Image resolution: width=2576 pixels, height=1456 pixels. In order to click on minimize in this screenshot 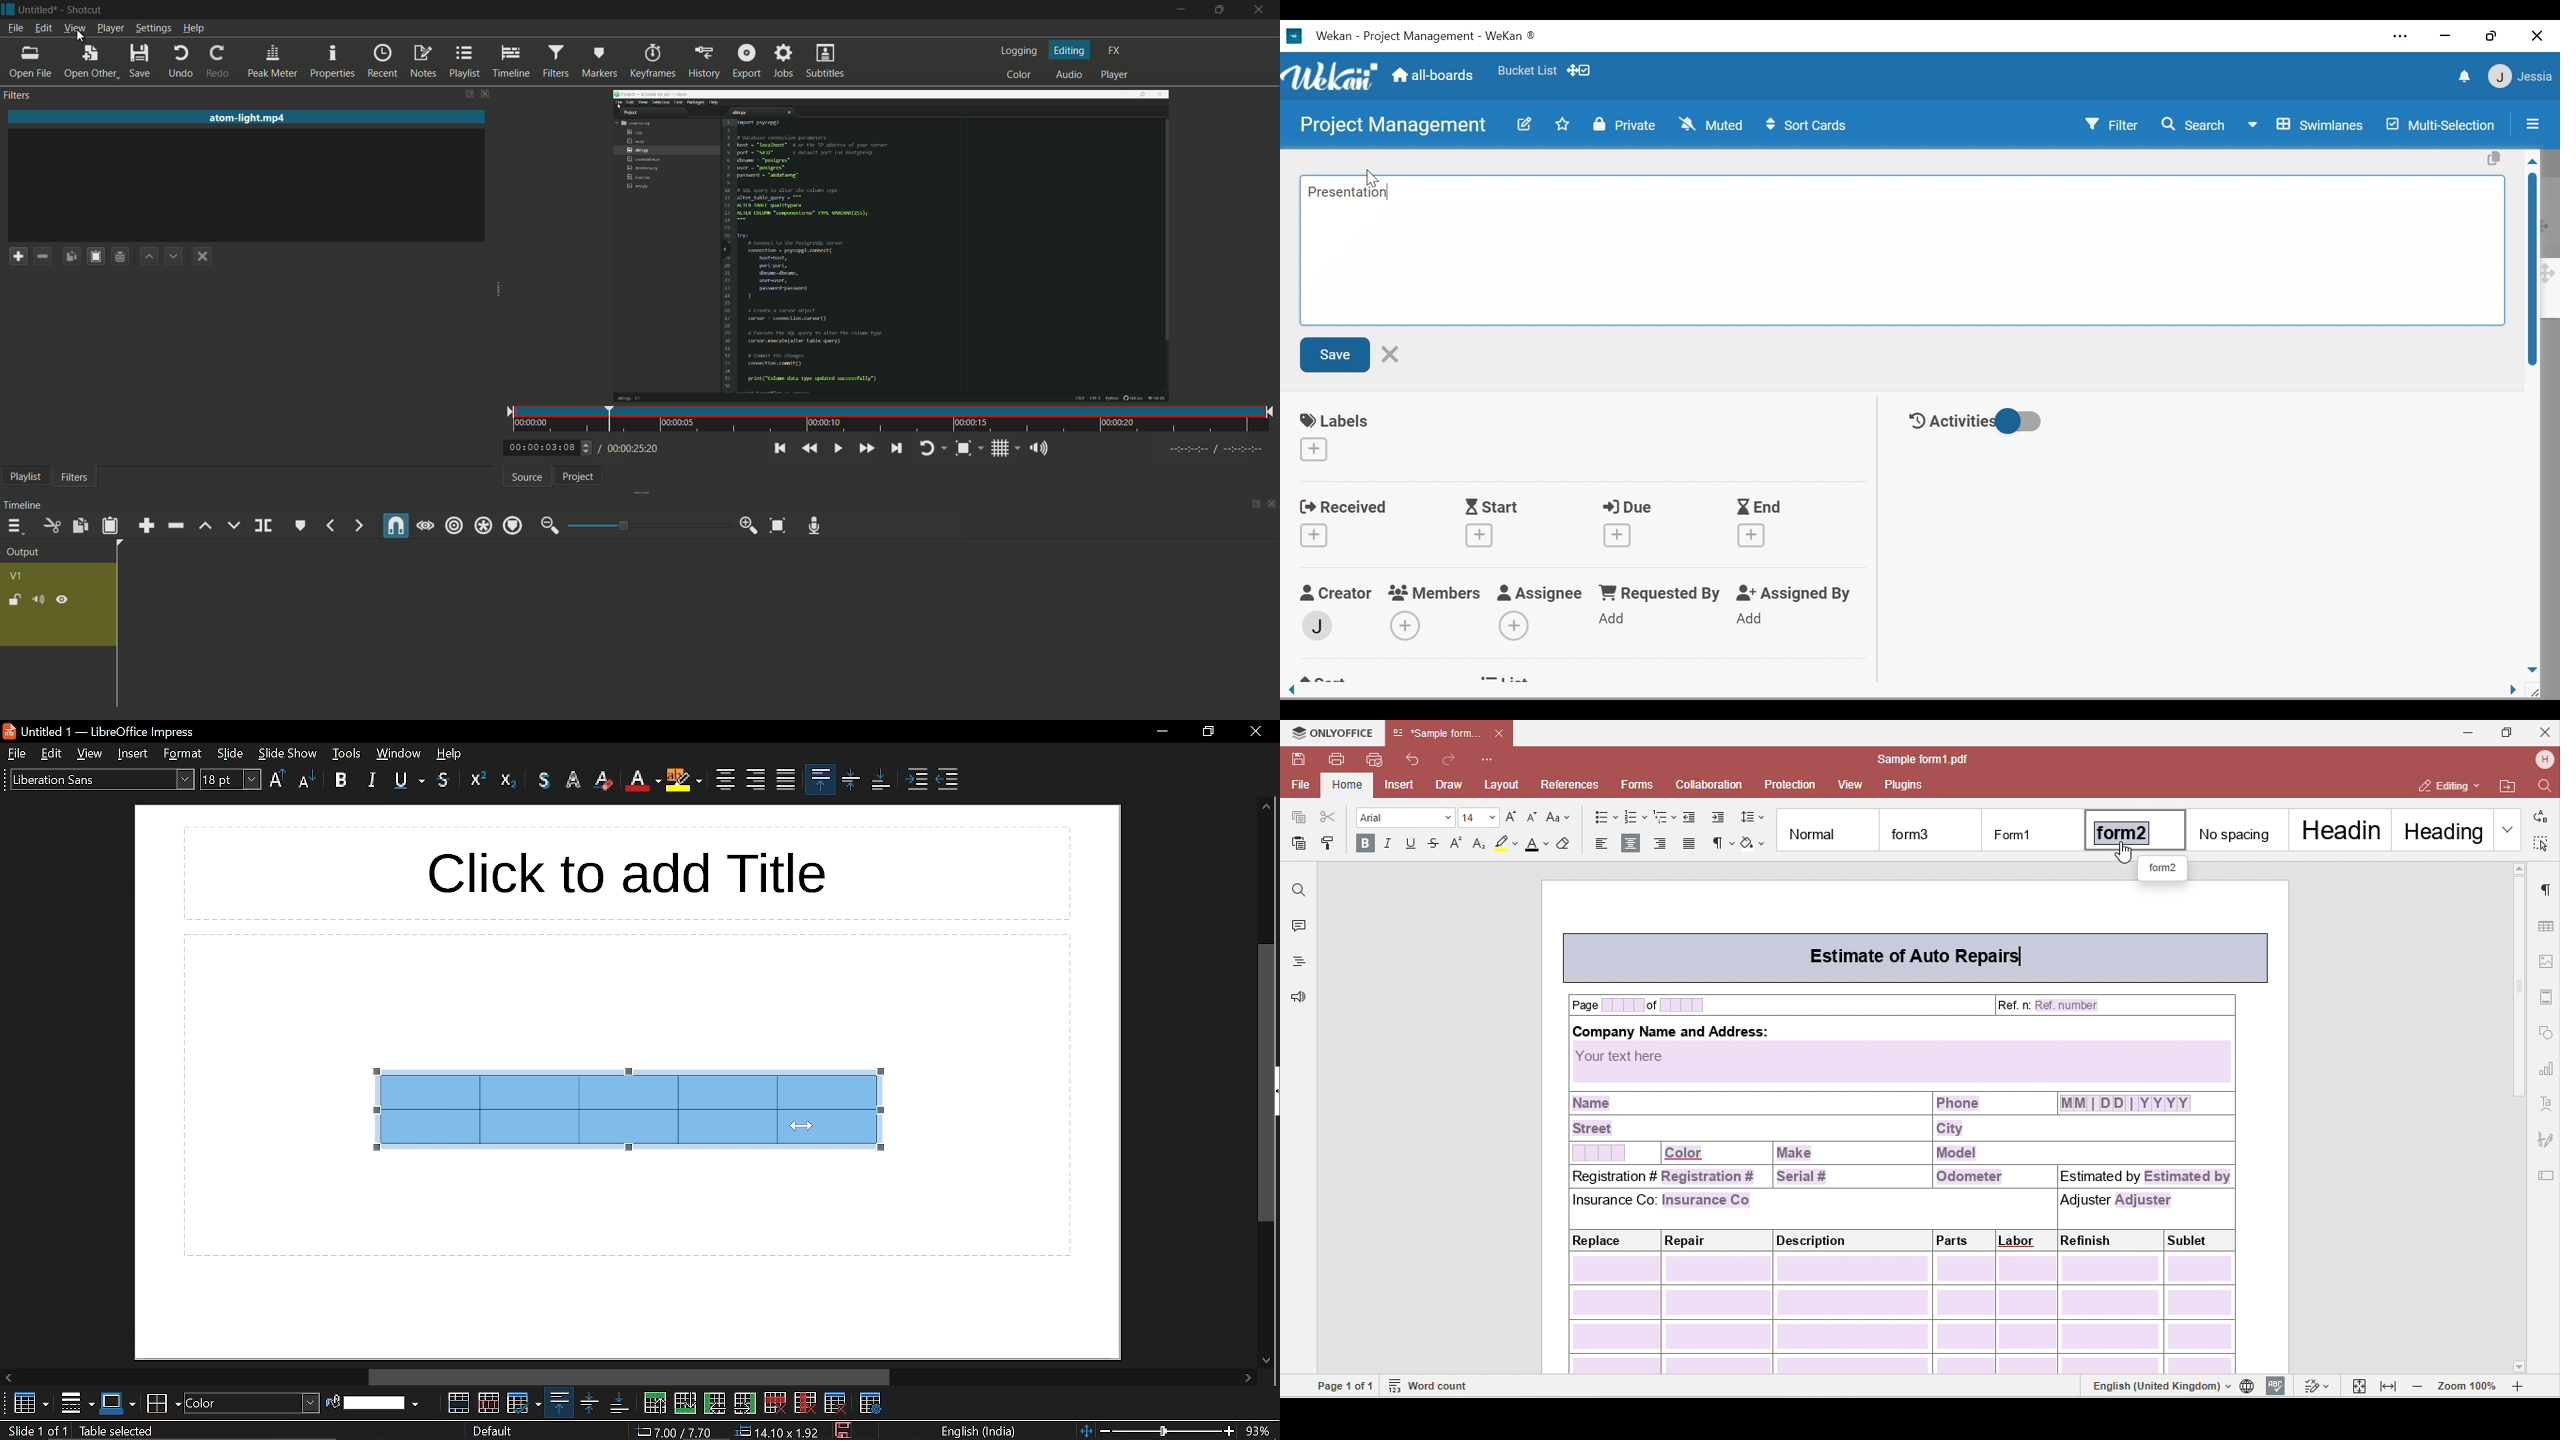, I will do `click(1181, 10)`.